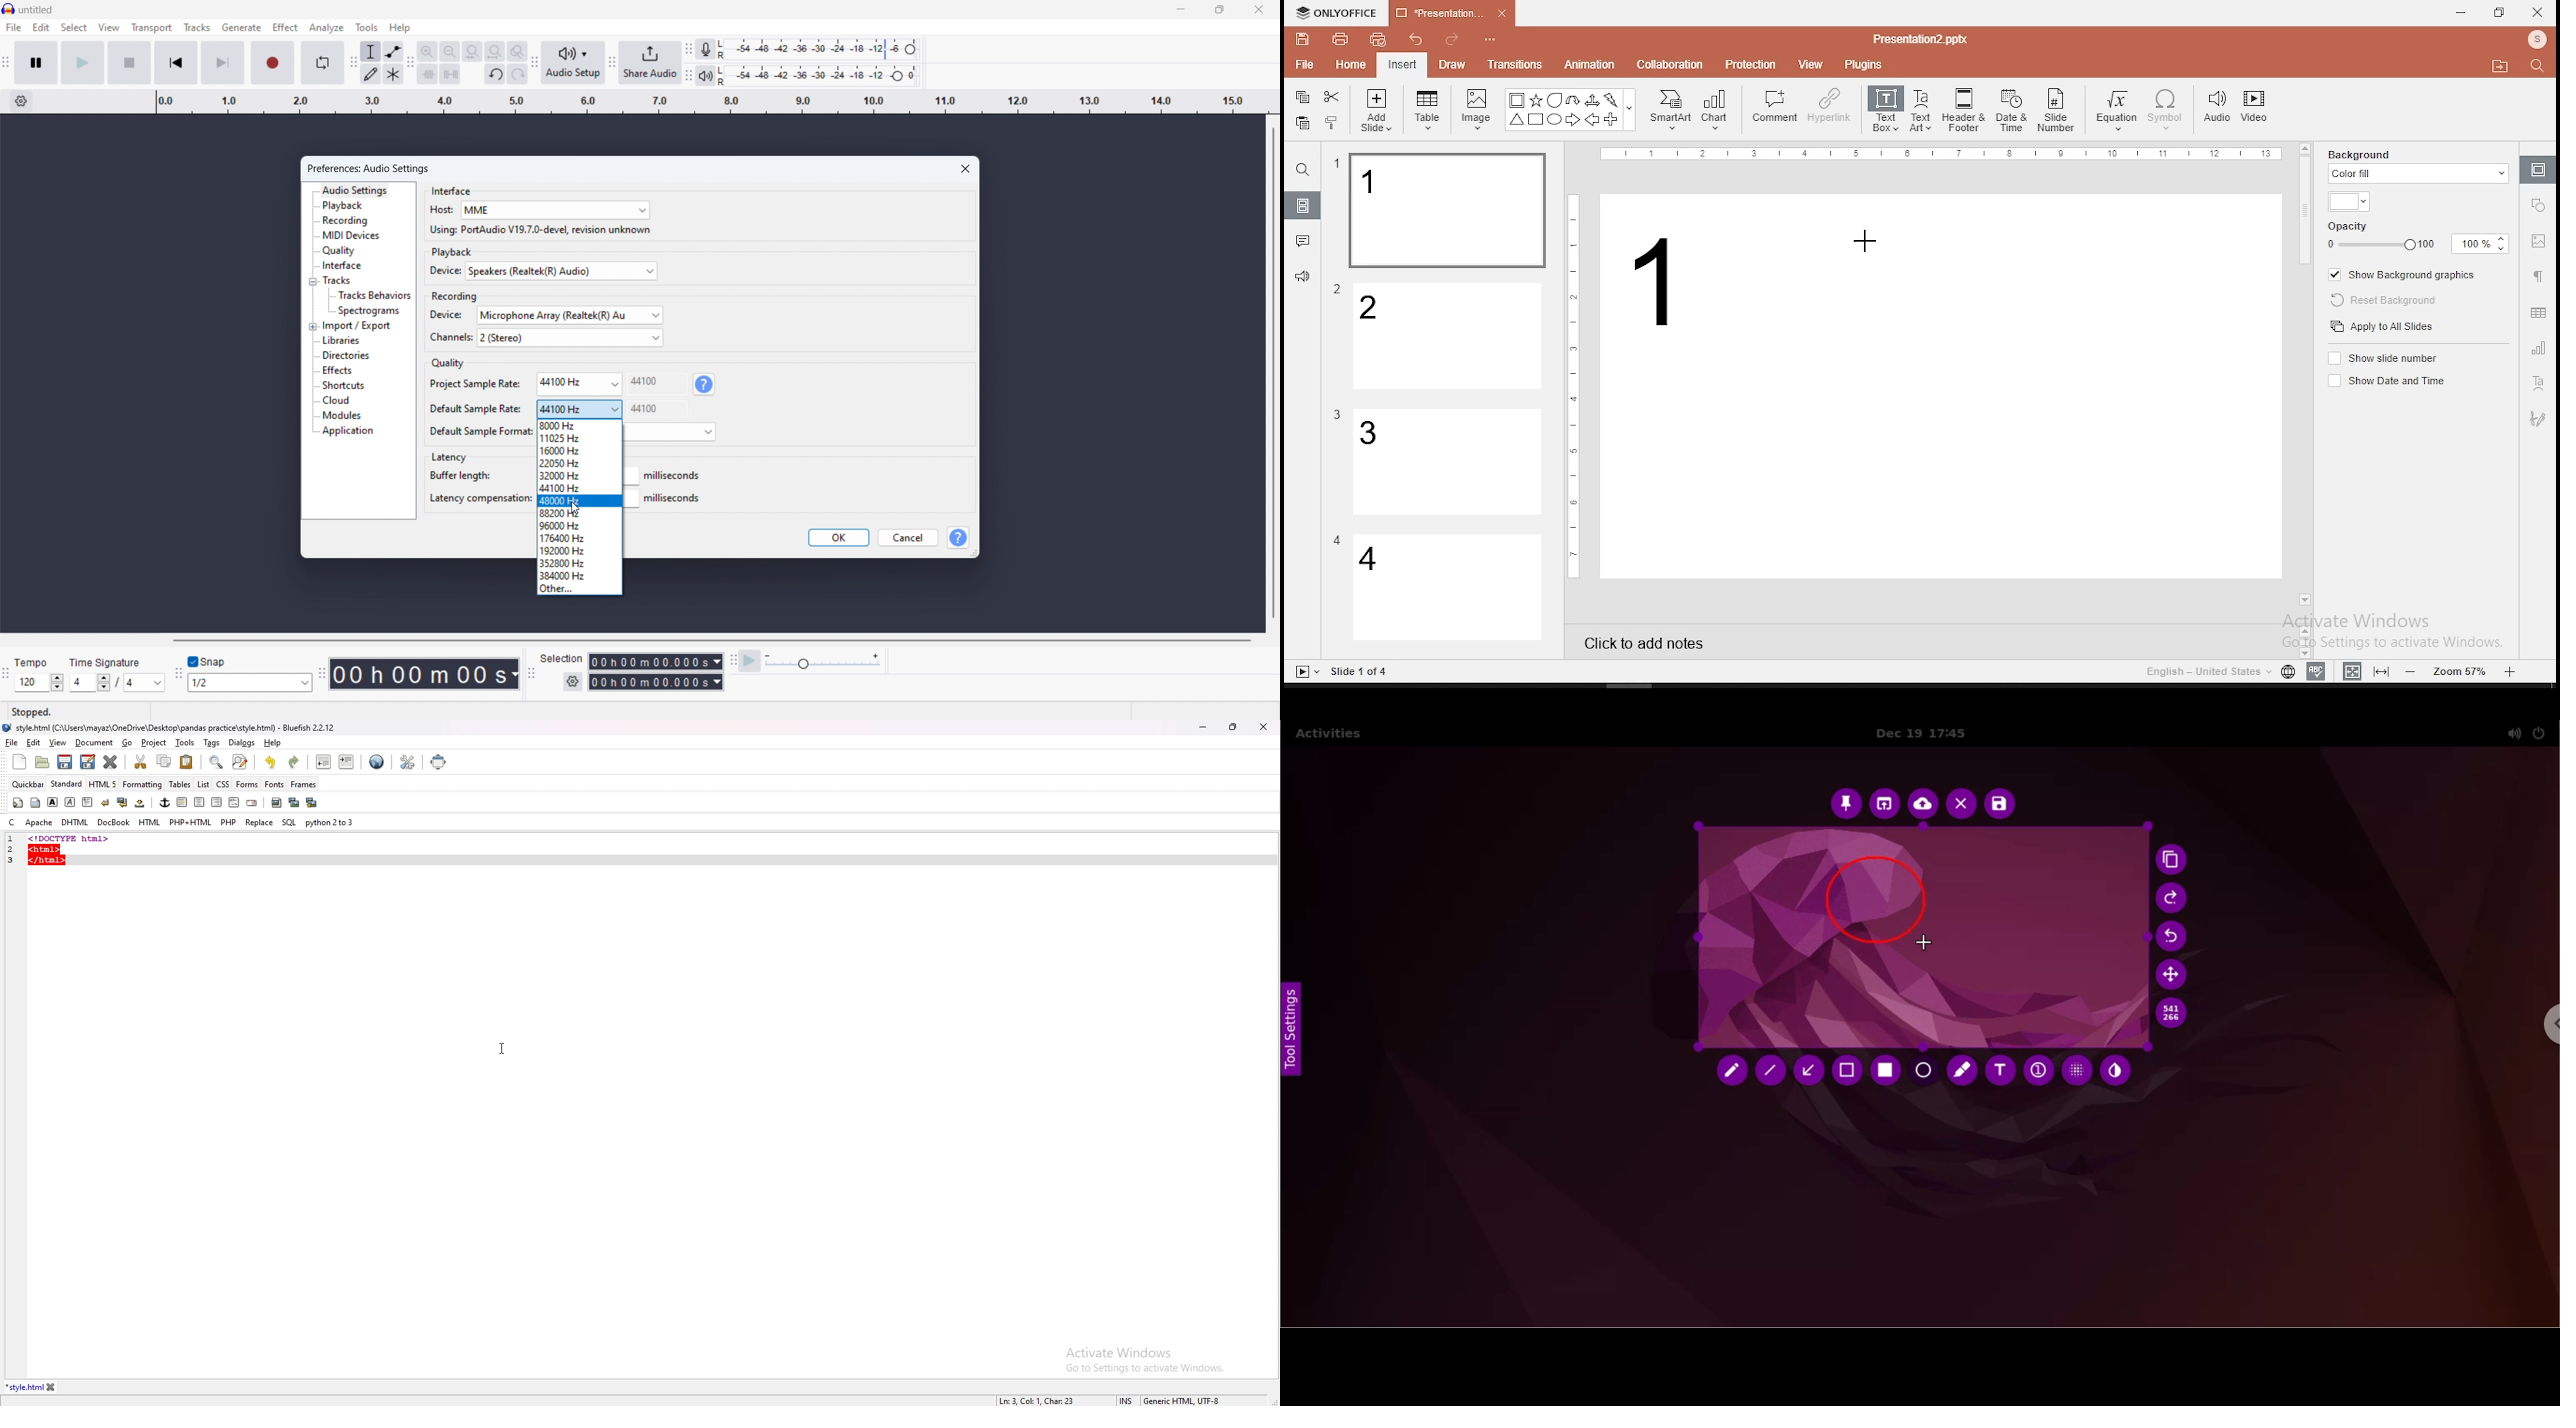  Describe the element at coordinates (823, 50) in the screenshot. I see `recording level` at that location.